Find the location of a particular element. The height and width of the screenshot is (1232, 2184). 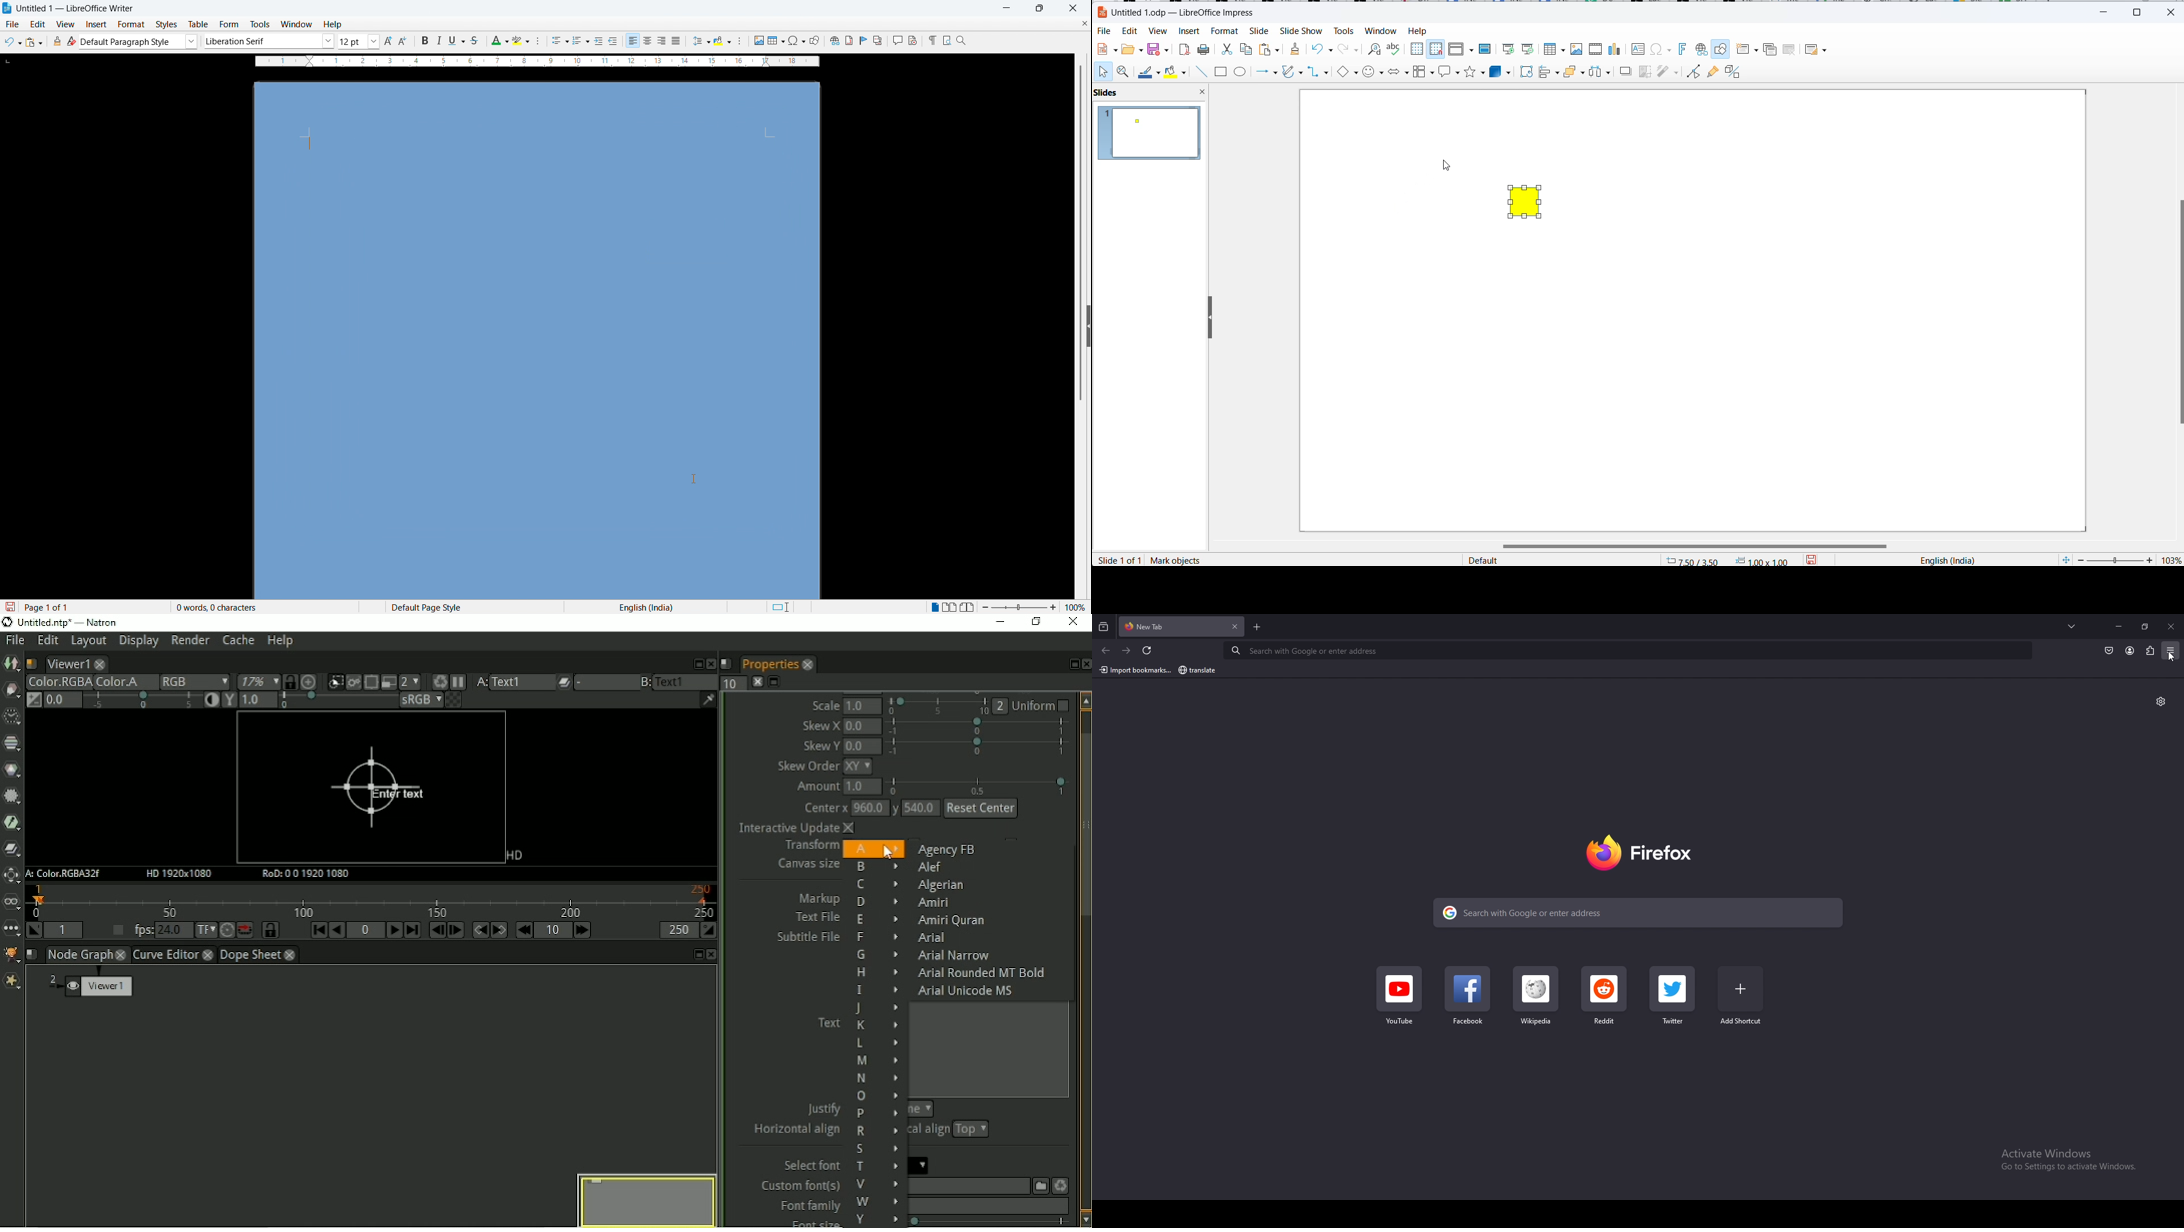

page style is located at coordinates (1557, 559).